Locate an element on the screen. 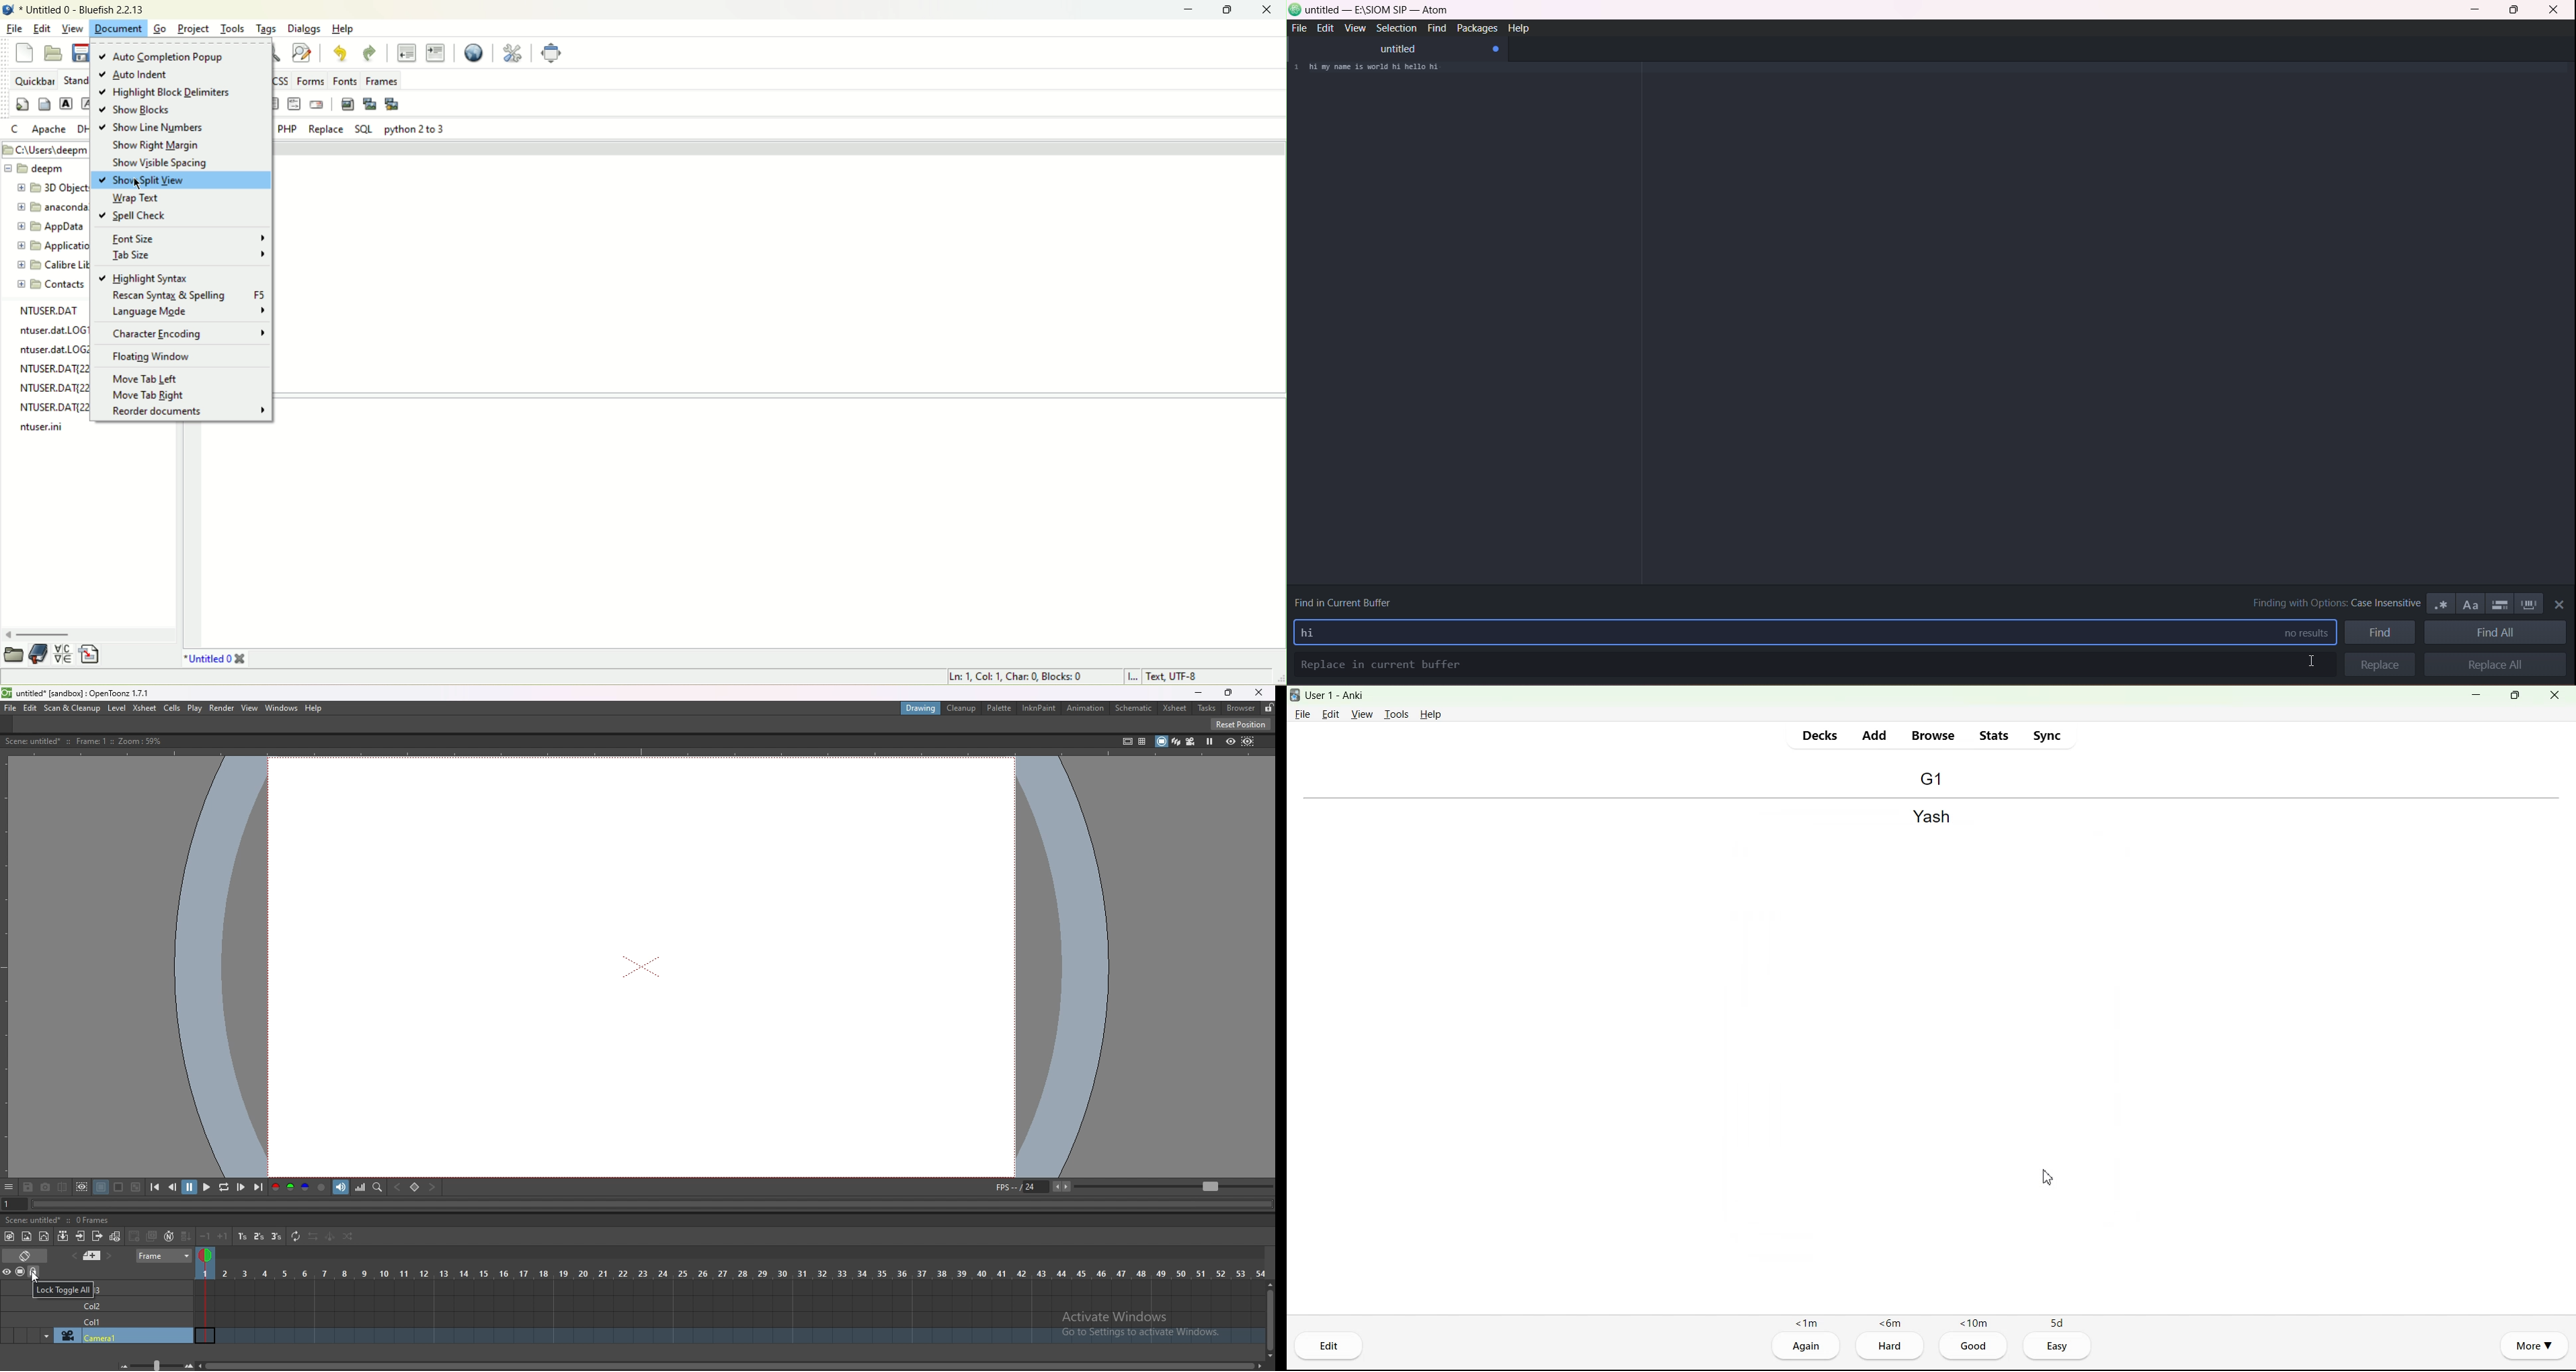 The height and width of the screenshot is (1372, 2576). Hard is located at coordinates (1890, 1348).